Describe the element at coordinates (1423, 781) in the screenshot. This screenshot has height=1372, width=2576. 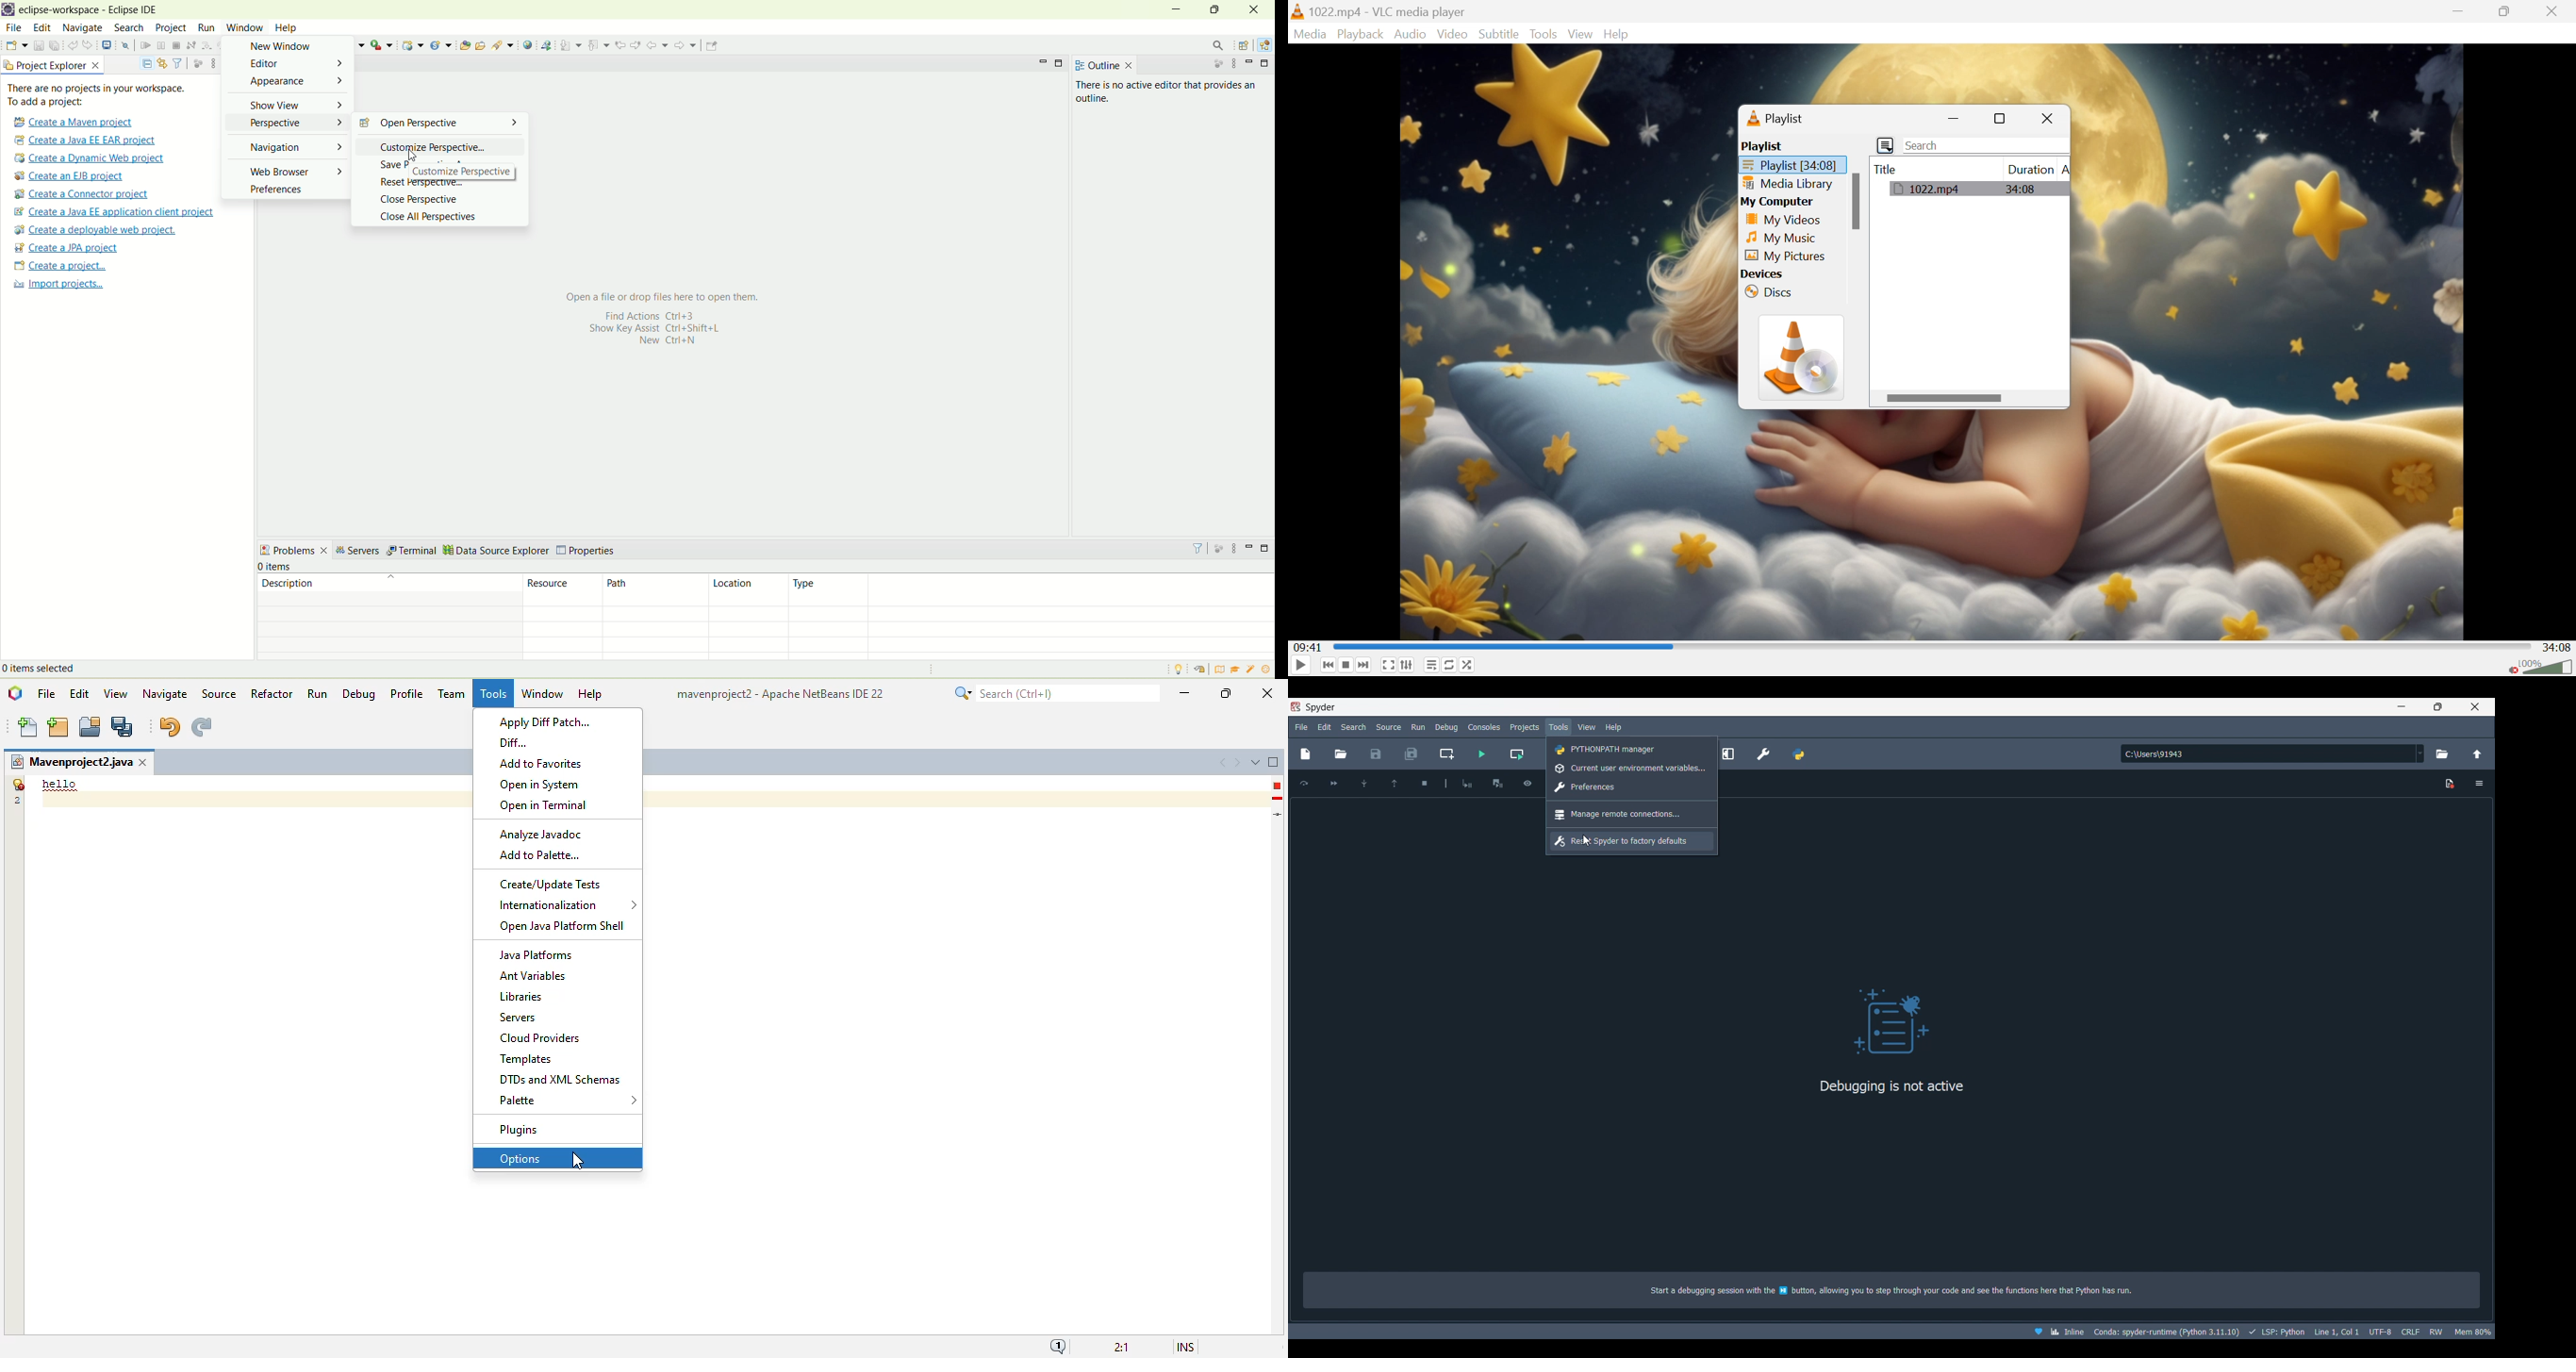
I see `stop` at that location.